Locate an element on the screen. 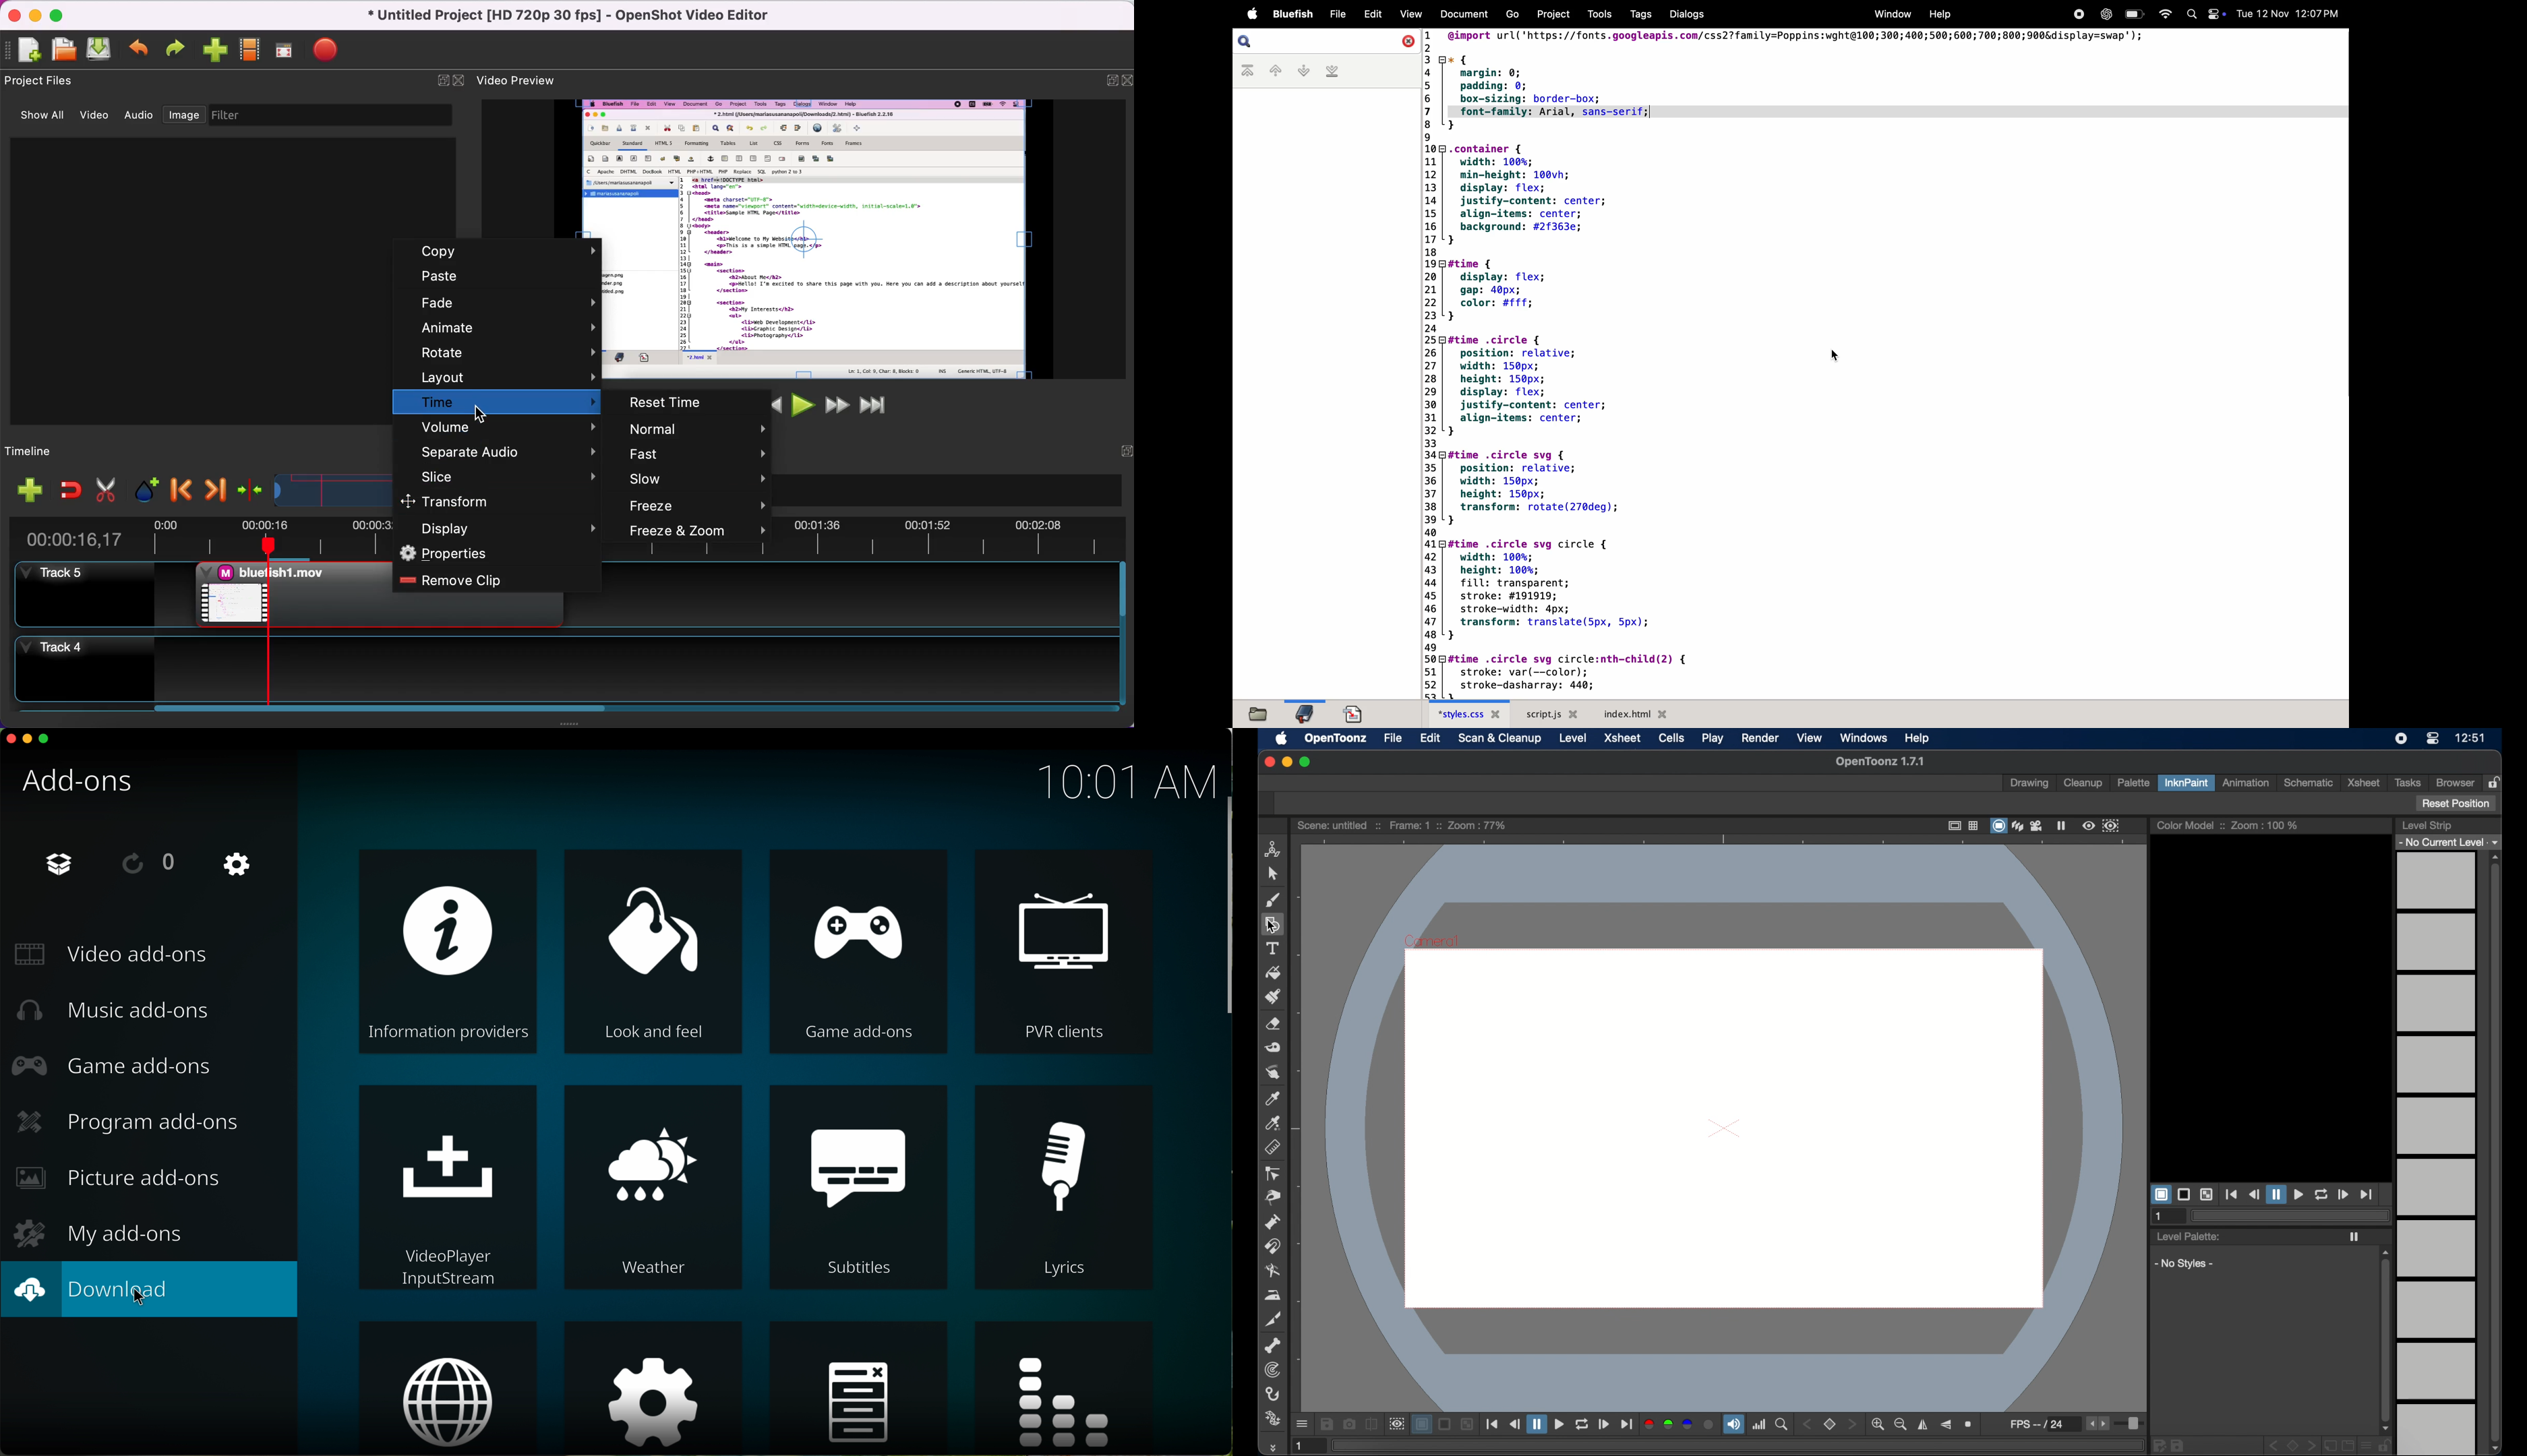 Image resolution: width=2548 pixels, height=1456 pixels. disabled icons is located at coordinates (2271, 1447).